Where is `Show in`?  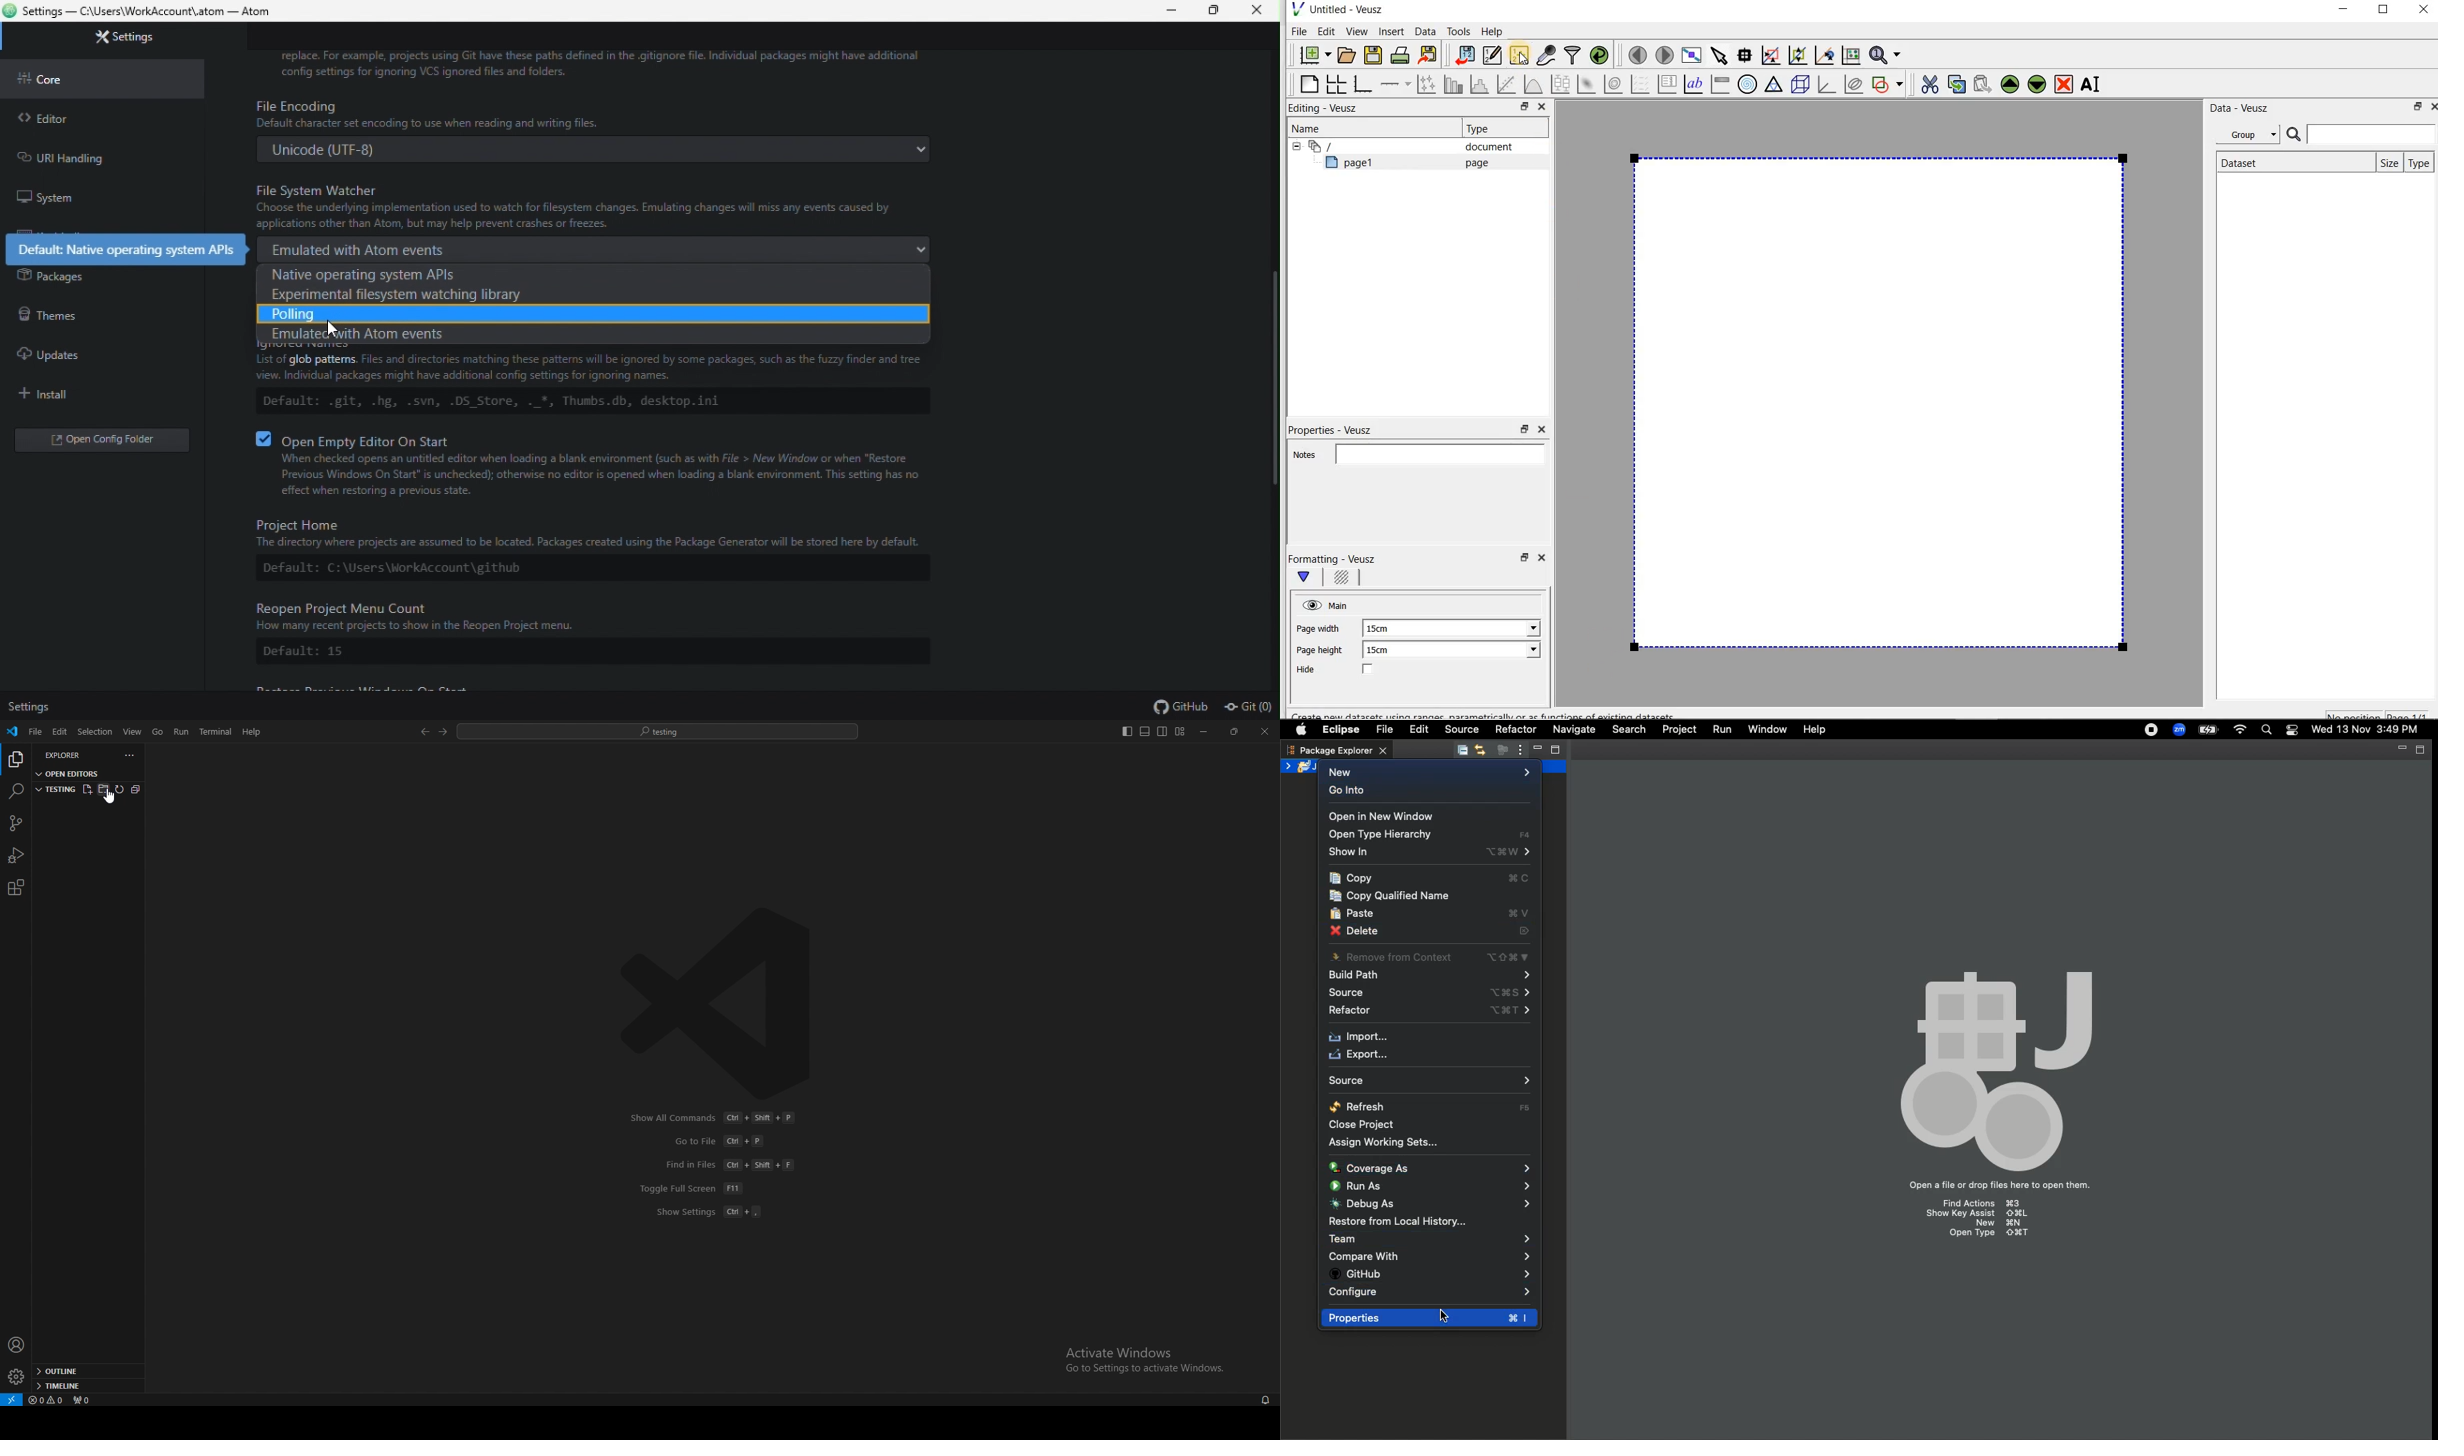
Show in is located at coordinates (1430, 851).